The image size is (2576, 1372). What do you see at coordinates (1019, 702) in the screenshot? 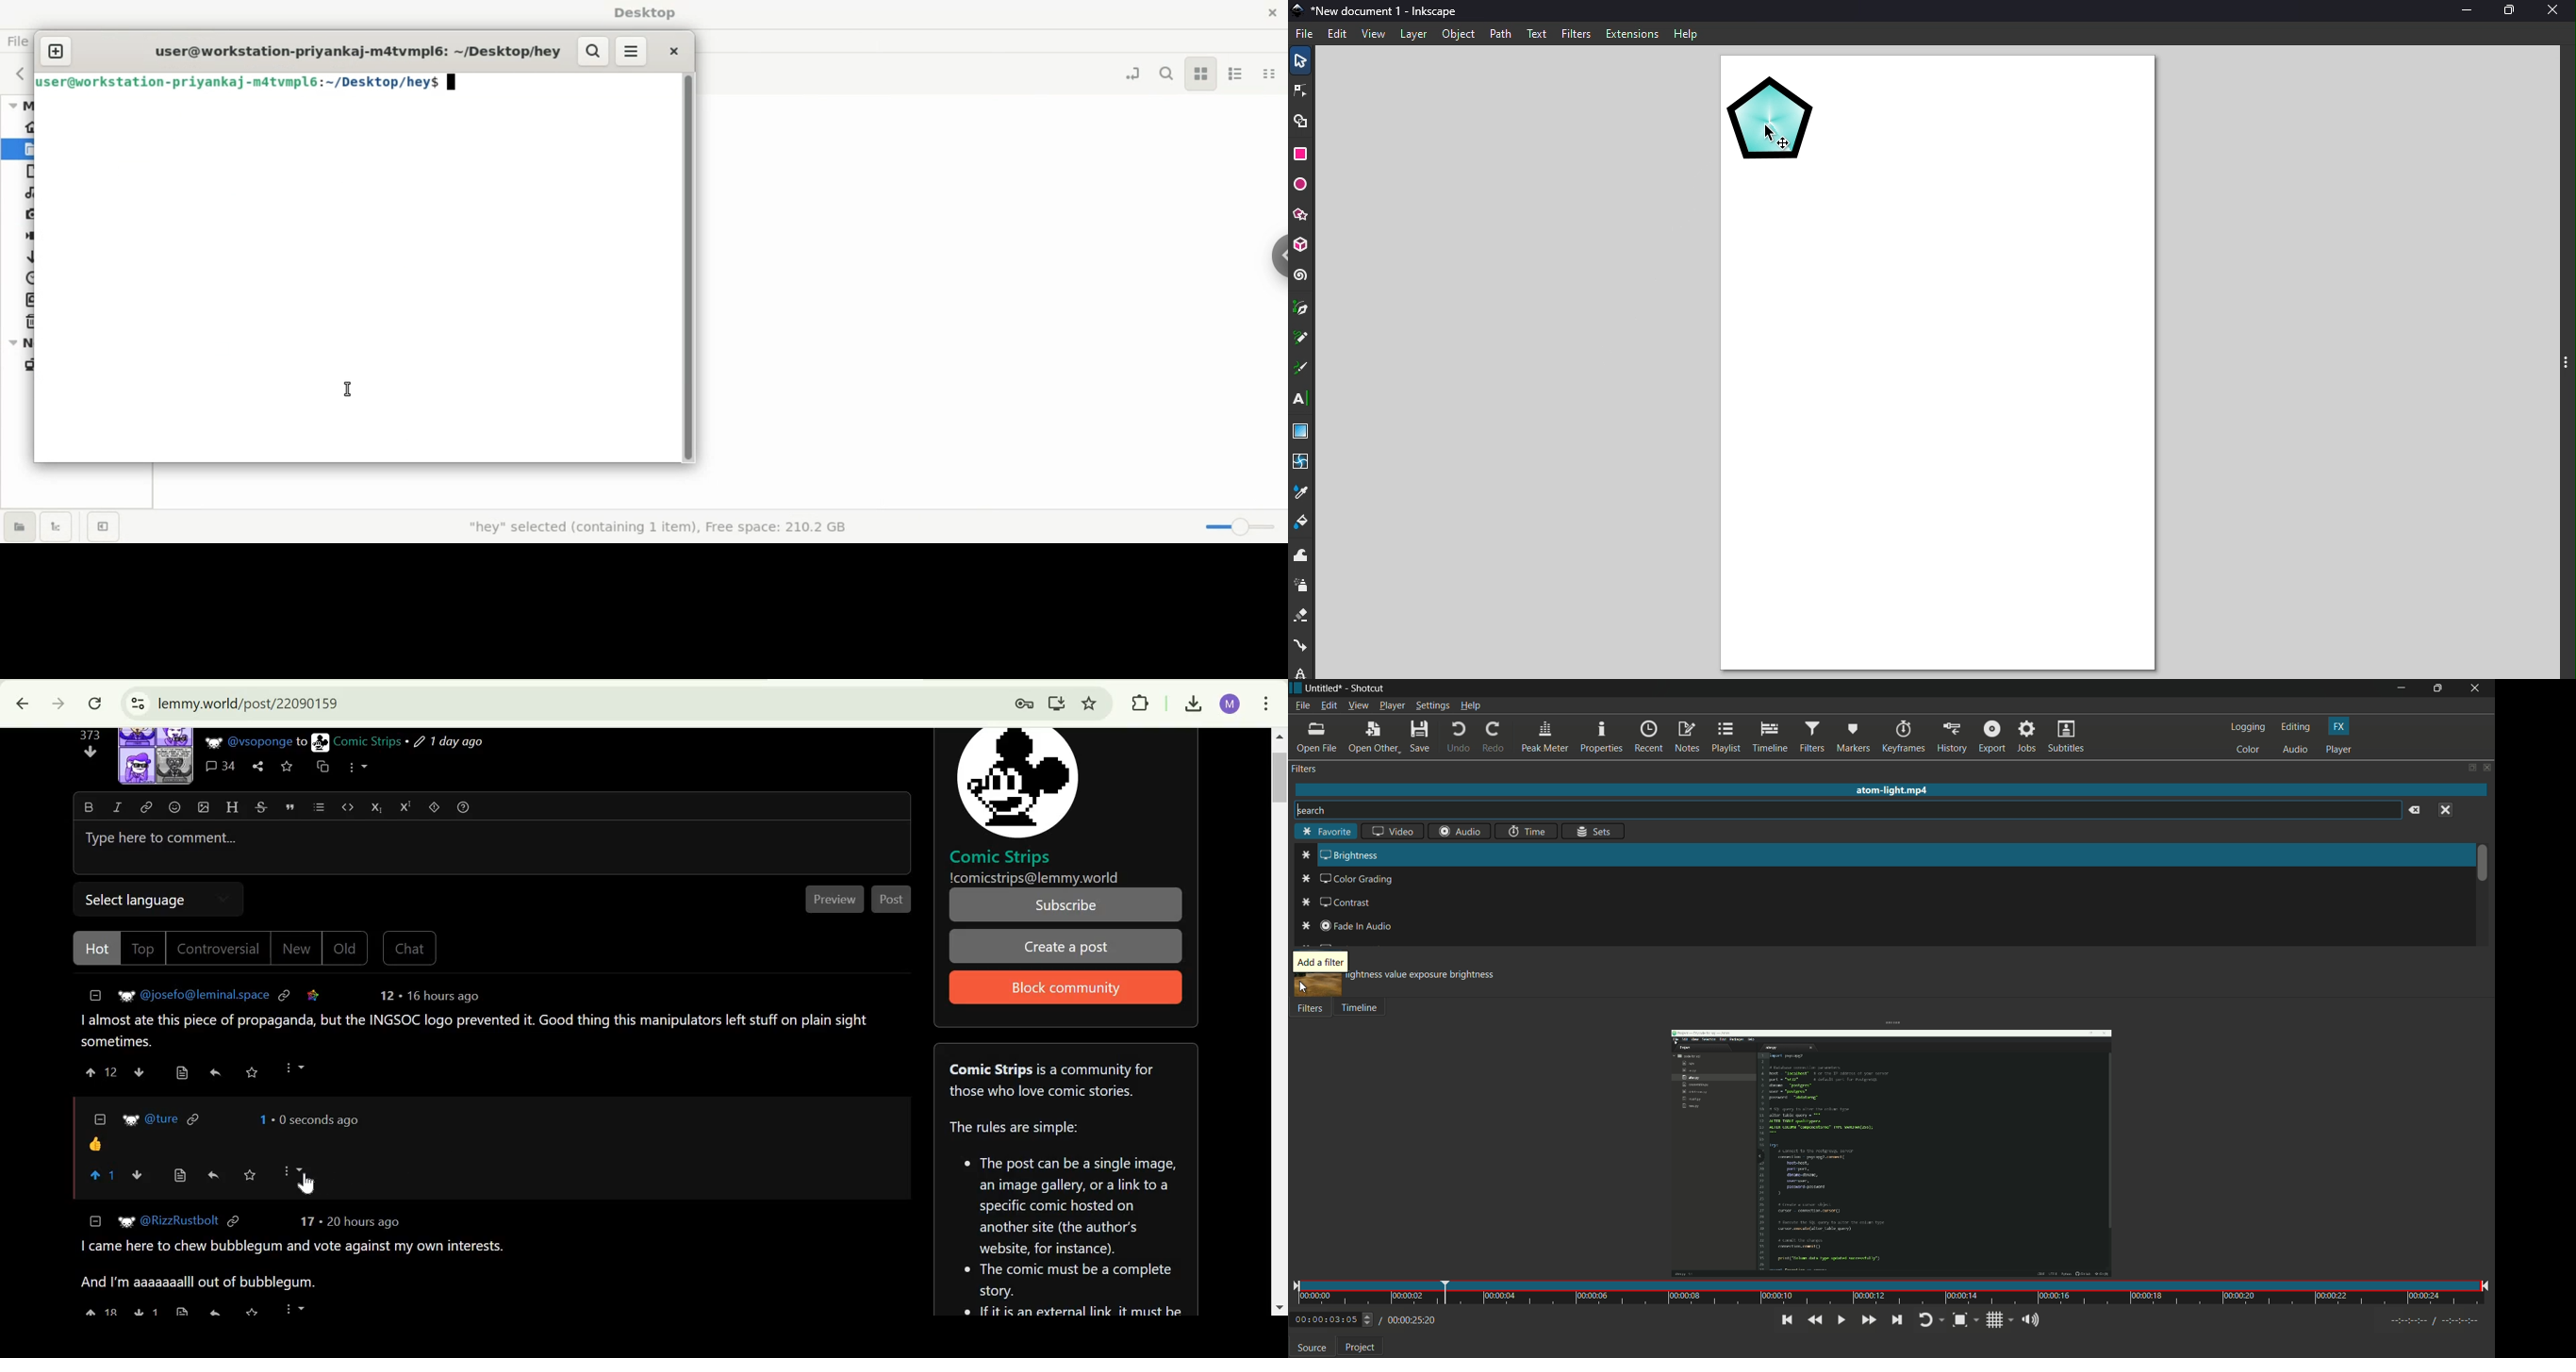
I see `manage passwords` at bounding box center [1019, 702].